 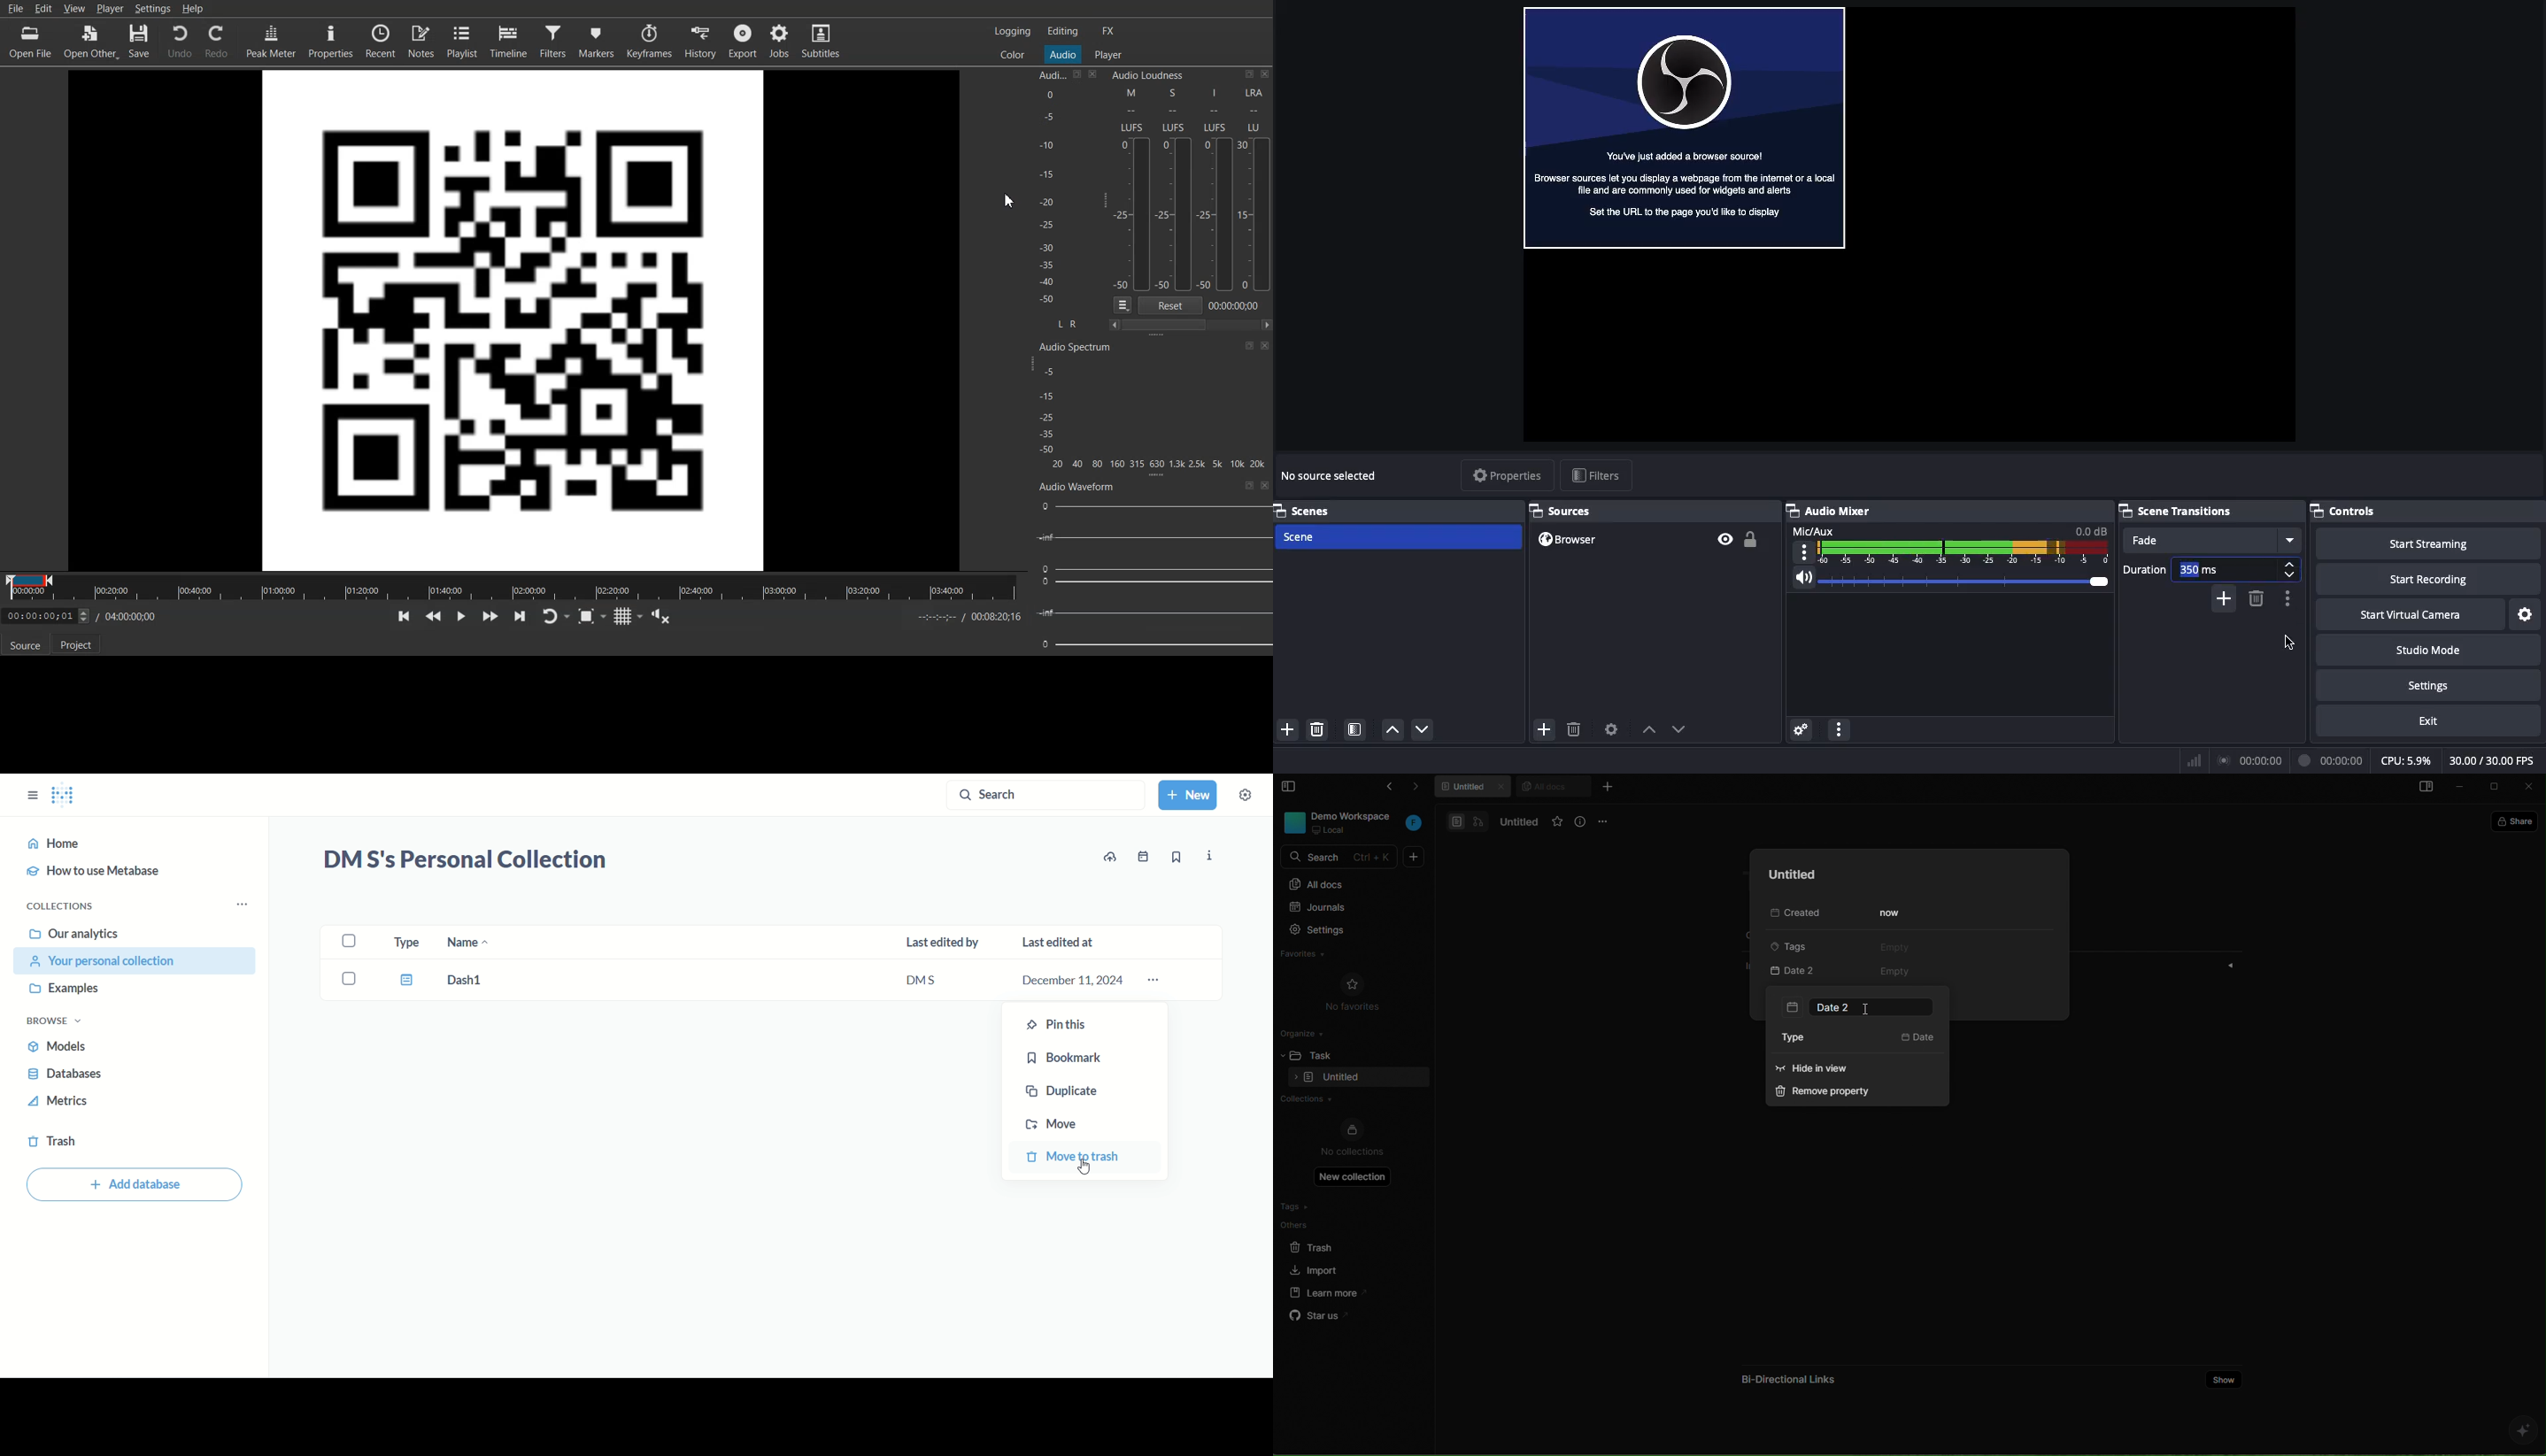 What do you see at coordinates (1113, 857) in the screenshot?
I see `update data` at bounding box center [1113, 857].